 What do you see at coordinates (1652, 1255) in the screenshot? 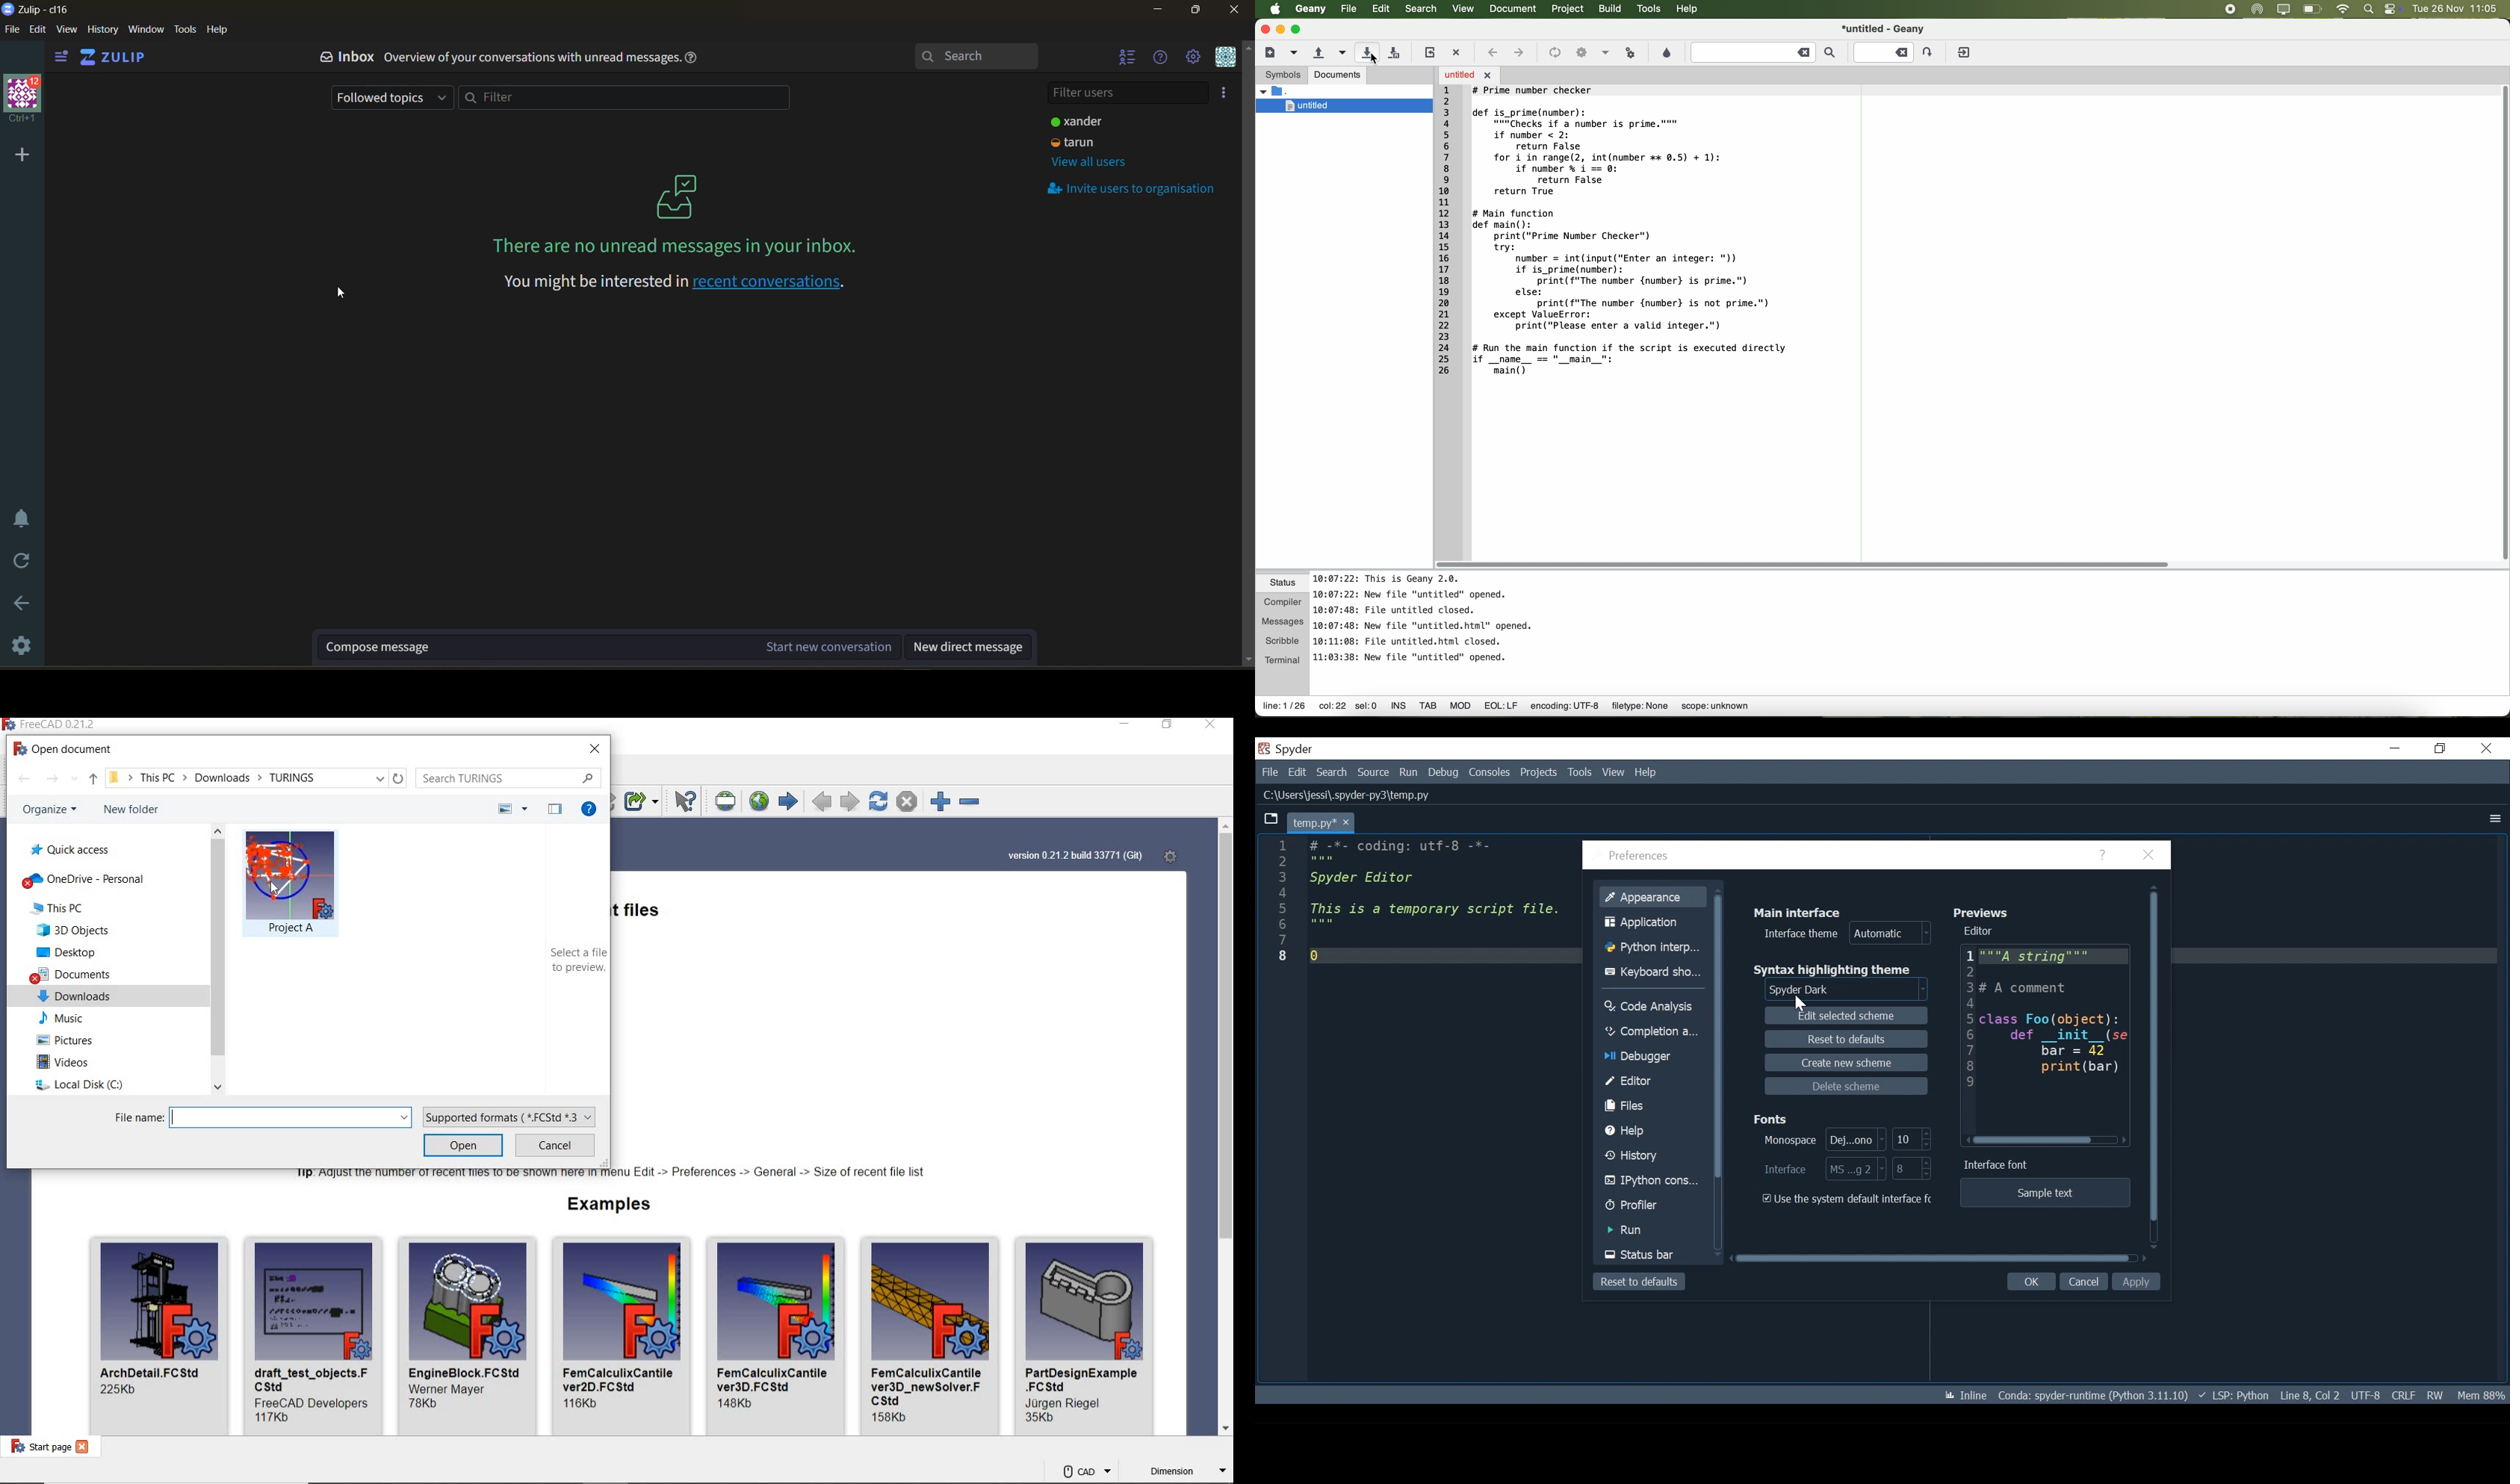
I see `Status Bar` at bounding box center [1652, 1255].